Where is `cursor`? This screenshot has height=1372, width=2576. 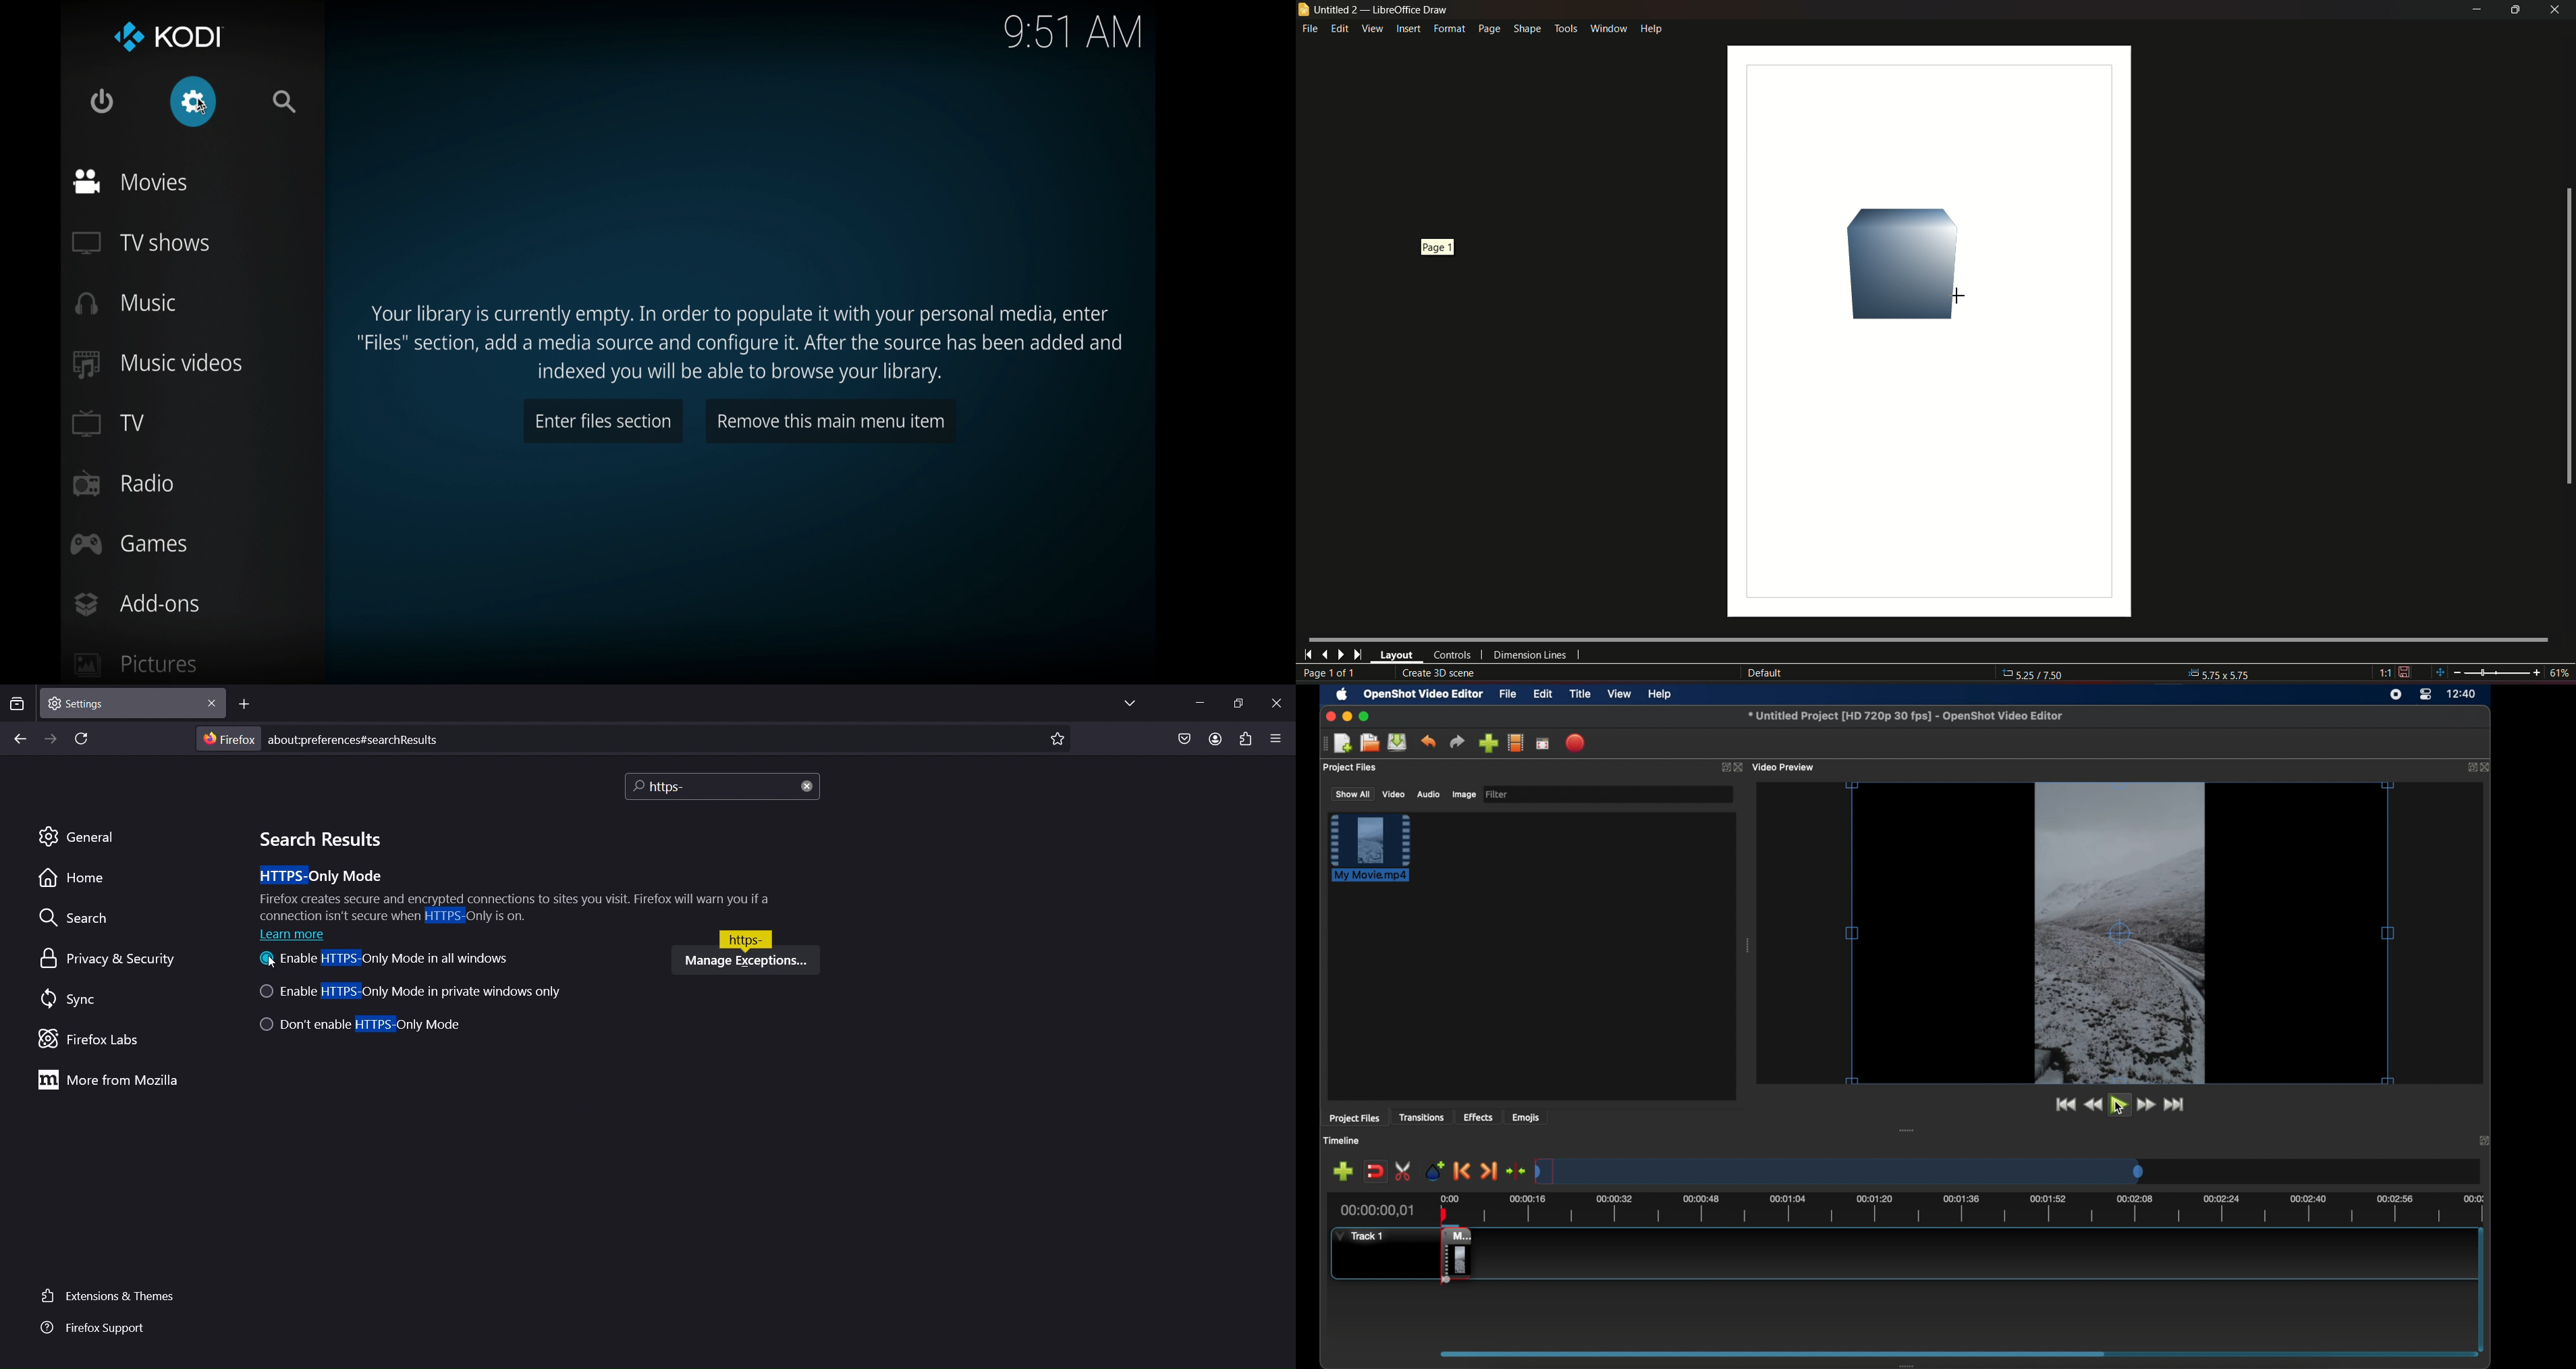 cursor is located at coordinates (272, 965).